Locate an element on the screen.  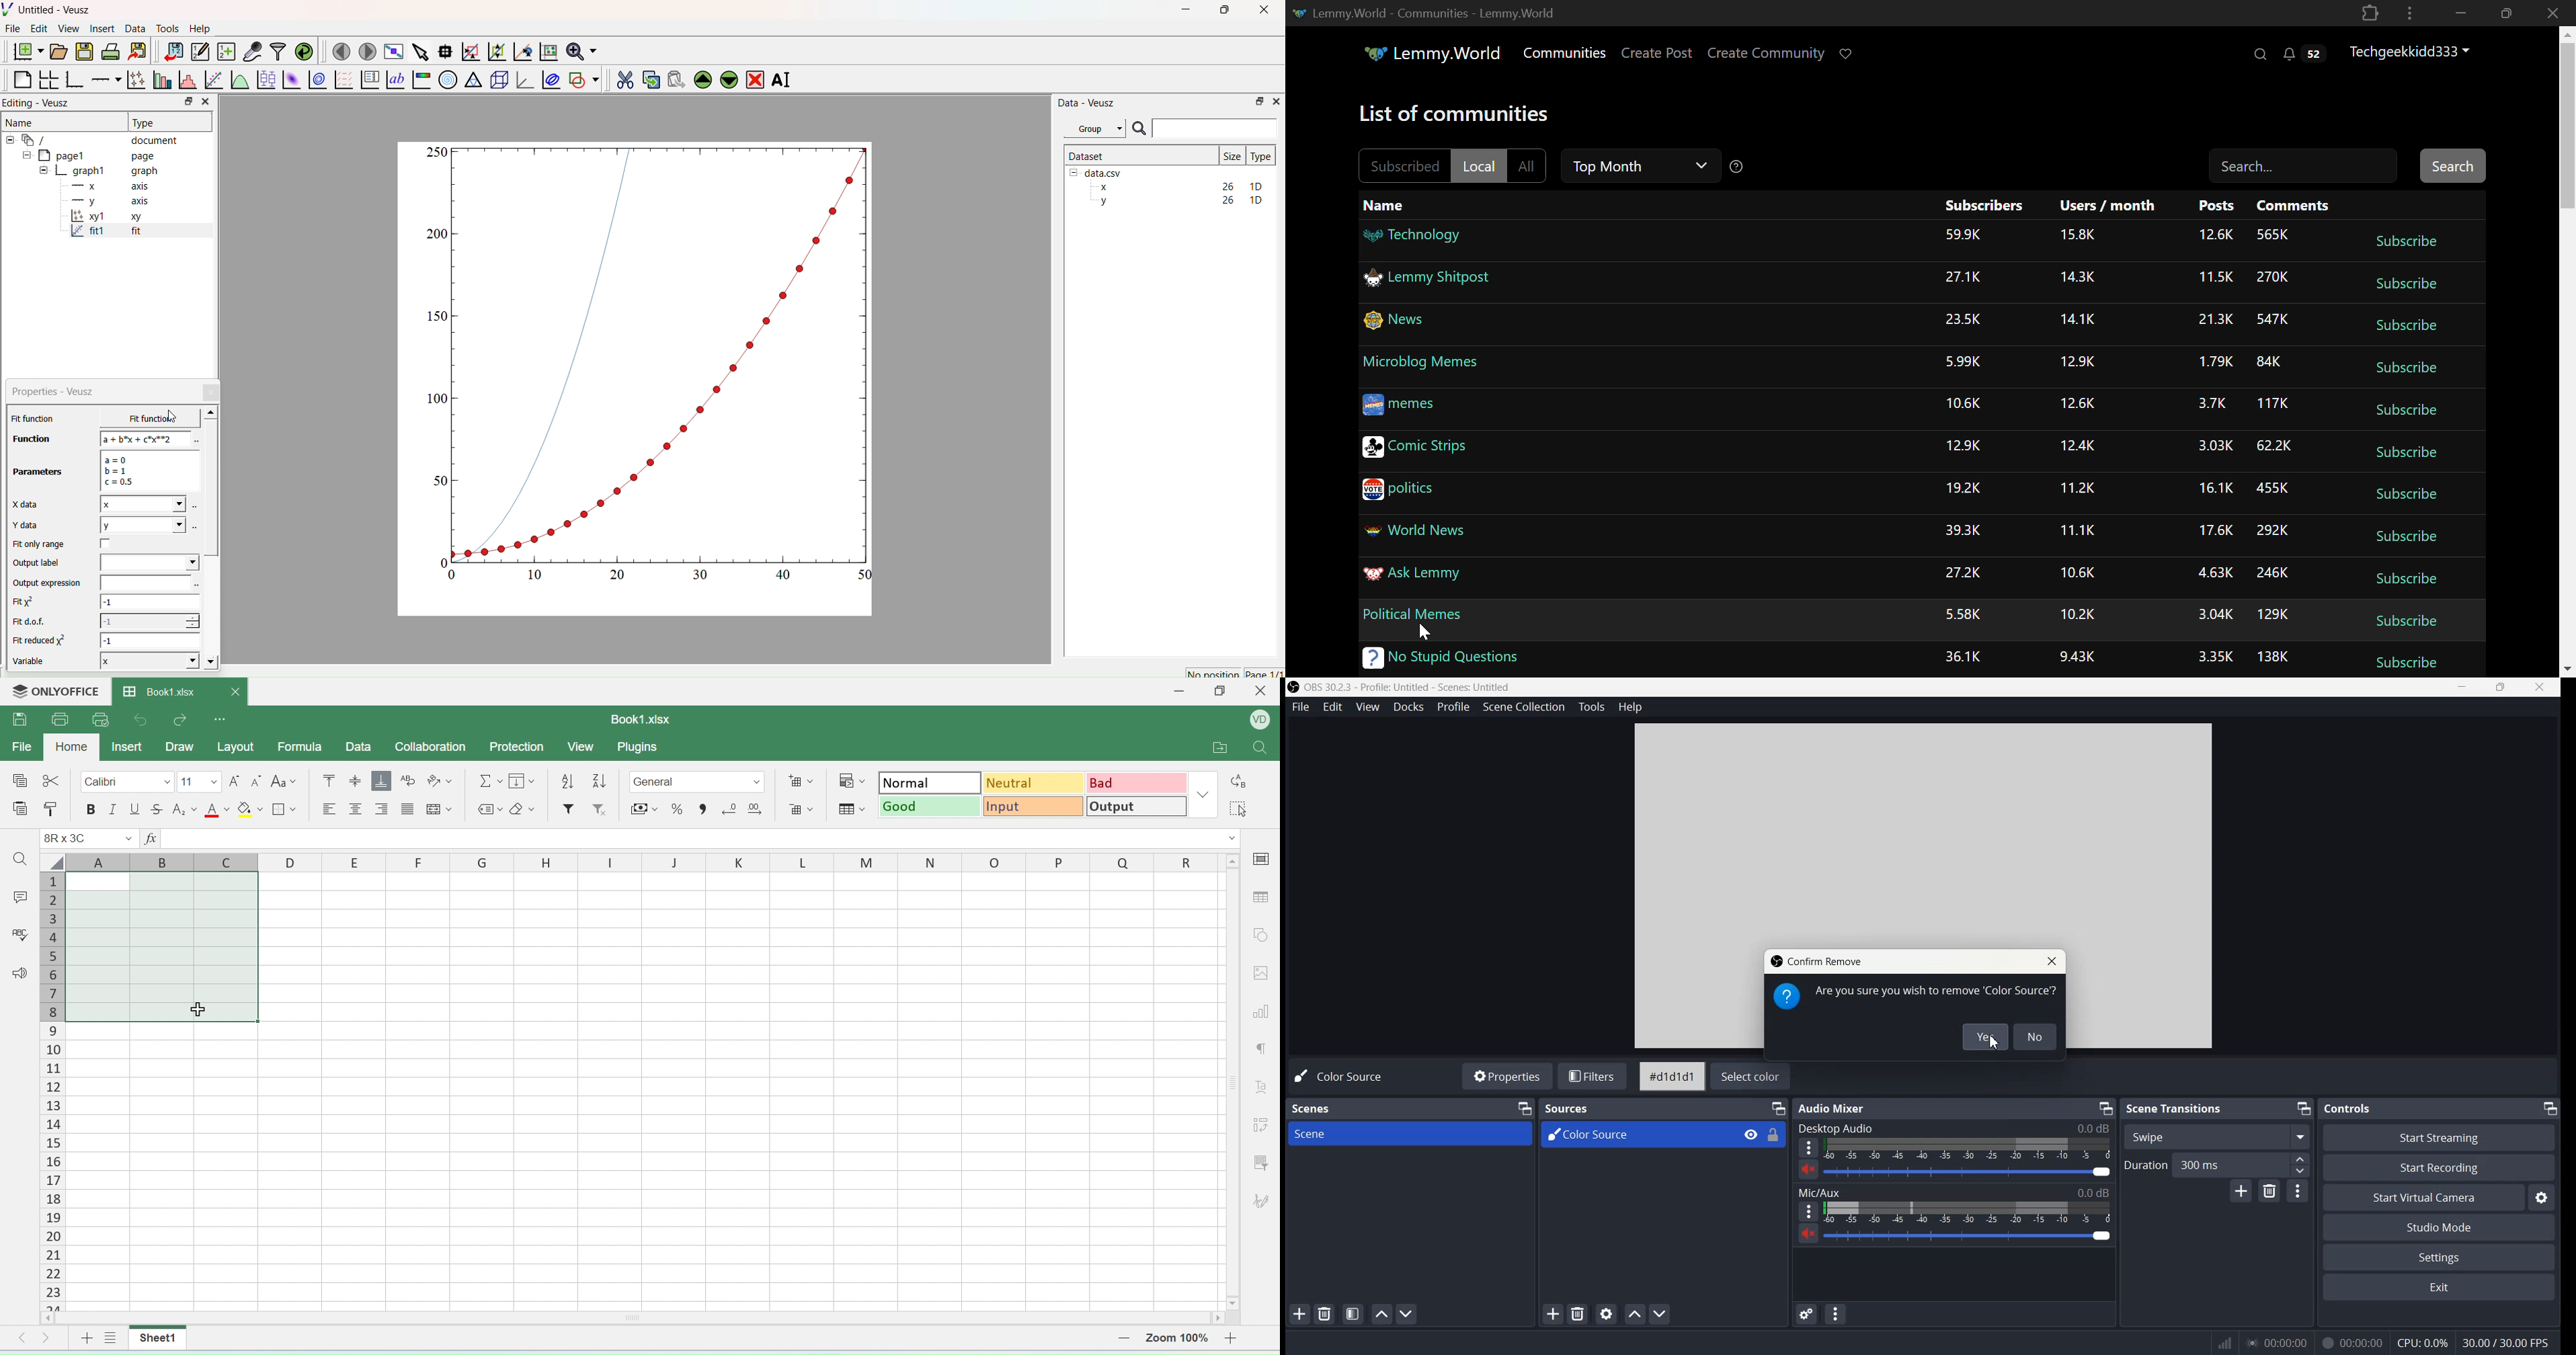
graph1 graph is located at coordinates (99, 171).